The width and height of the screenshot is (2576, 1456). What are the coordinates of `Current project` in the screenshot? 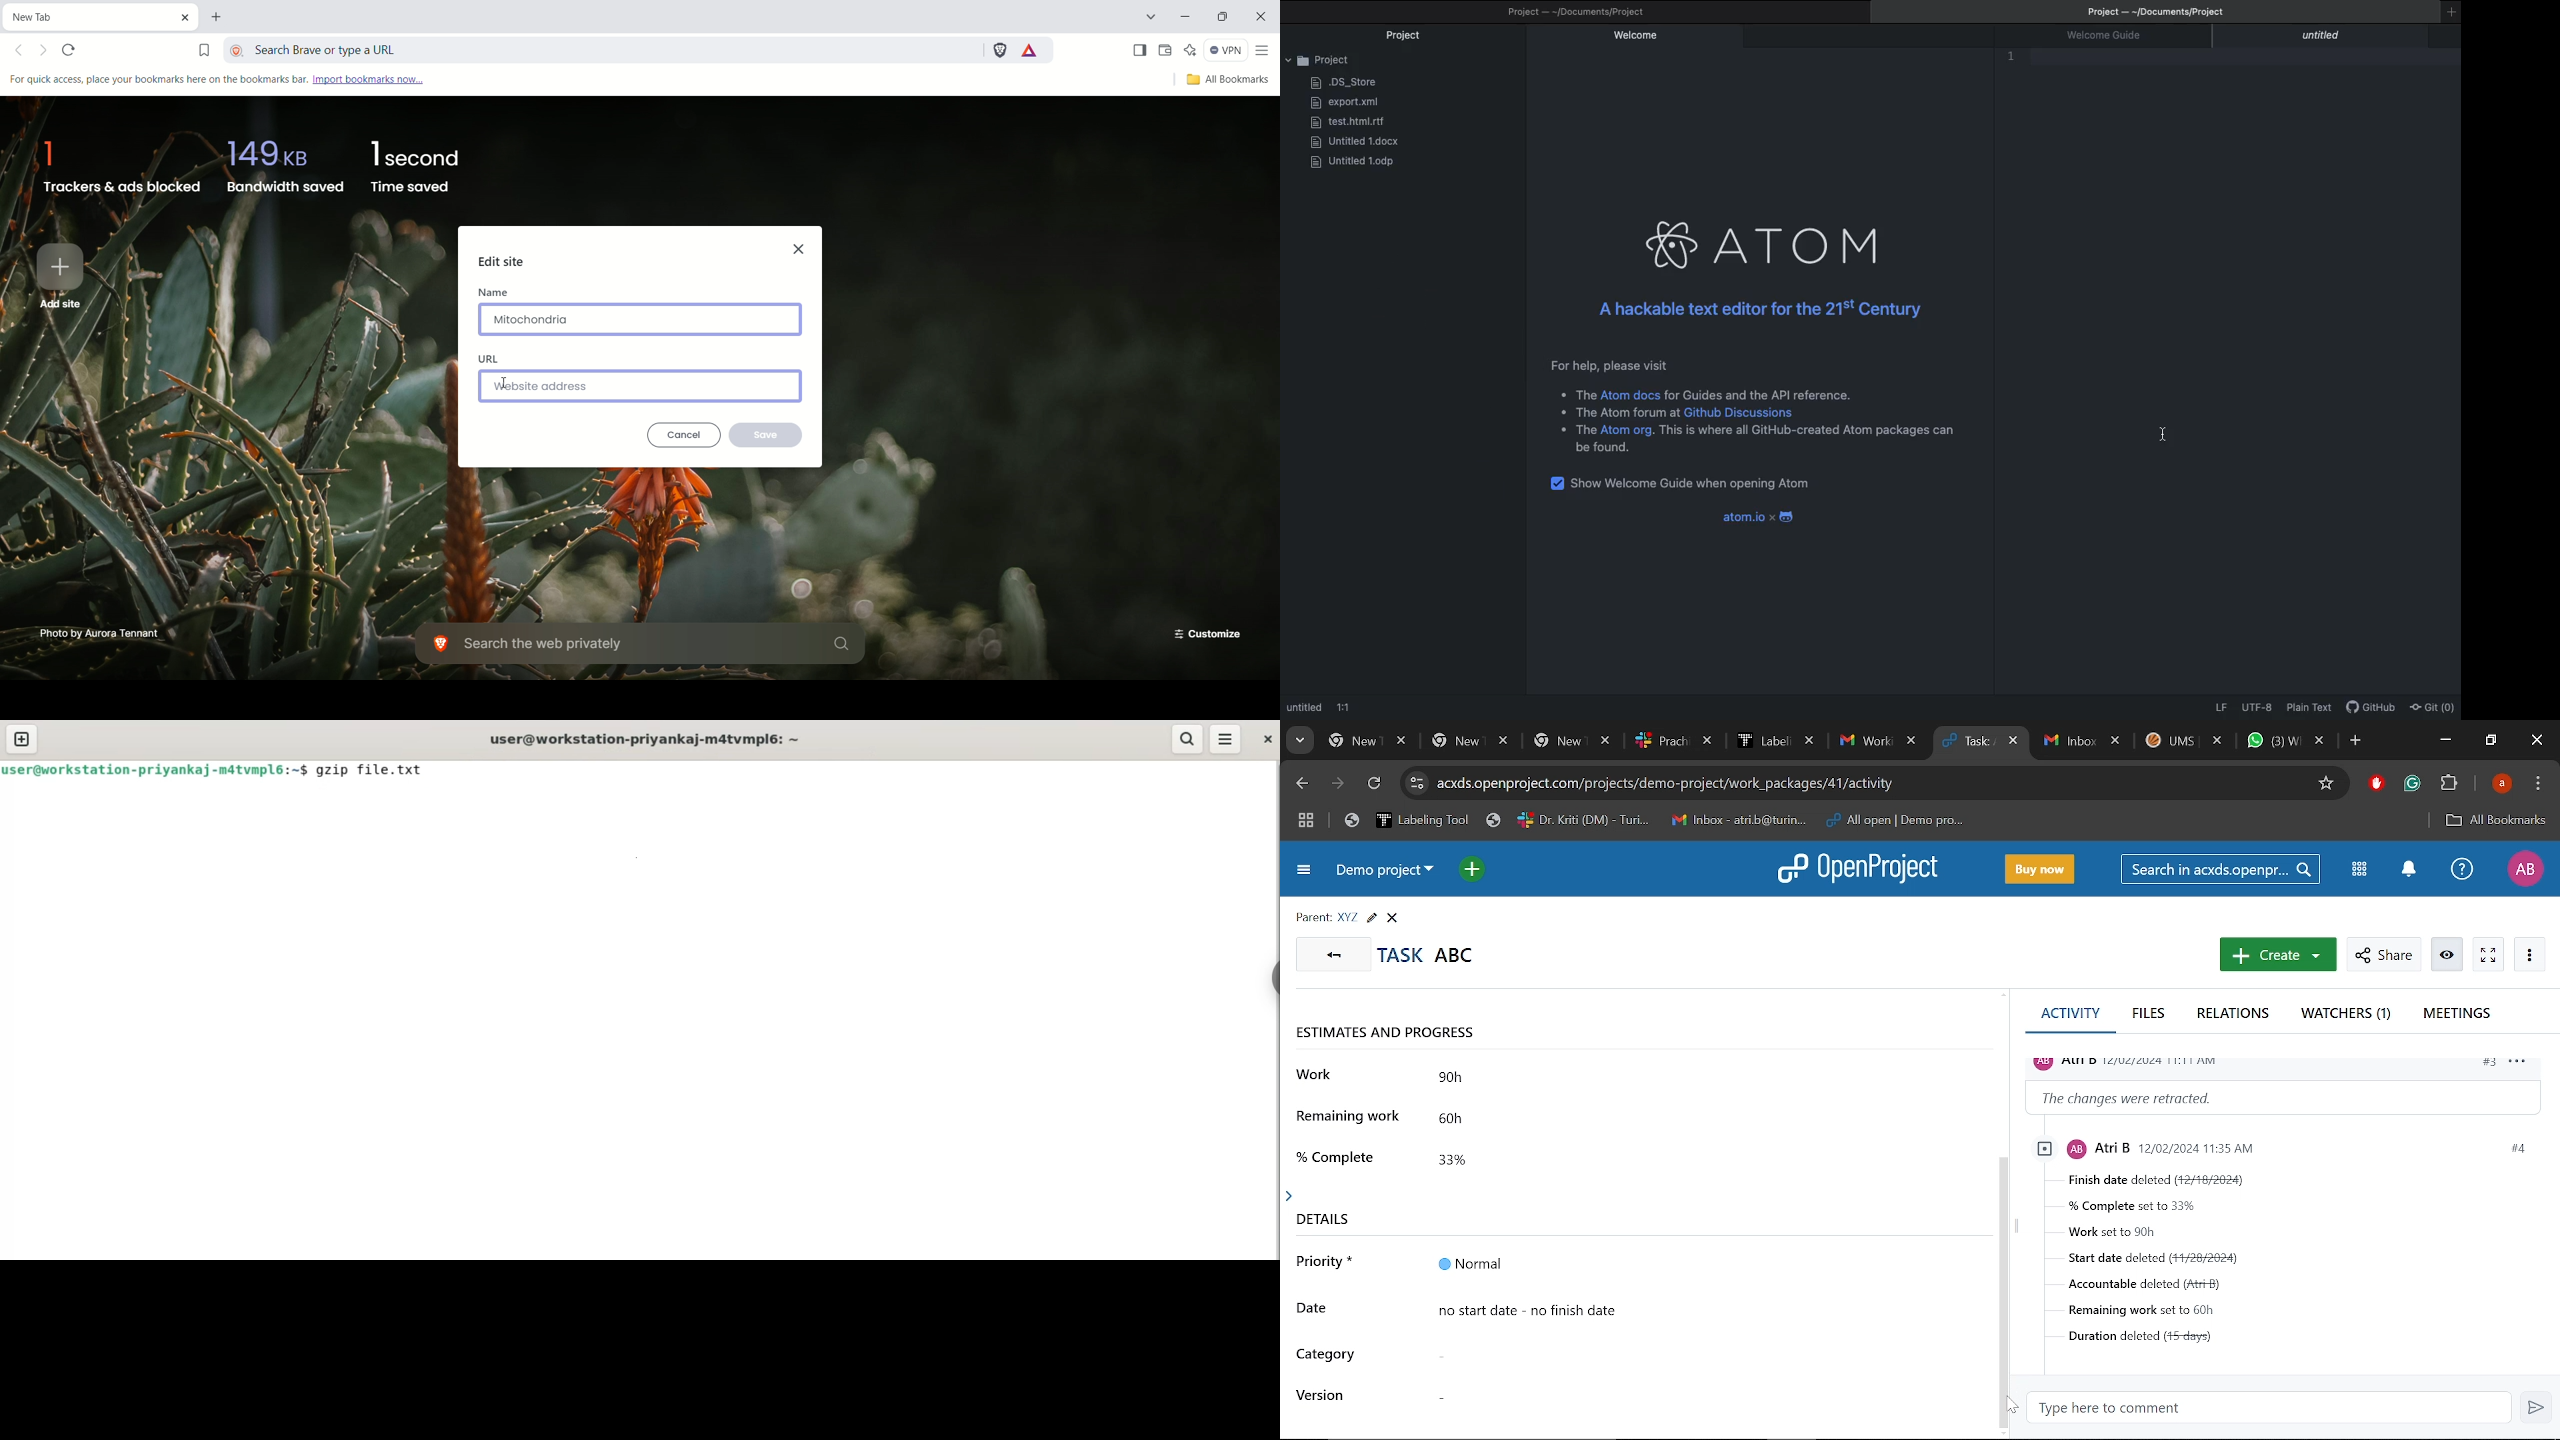 It's located at (1383, 870).